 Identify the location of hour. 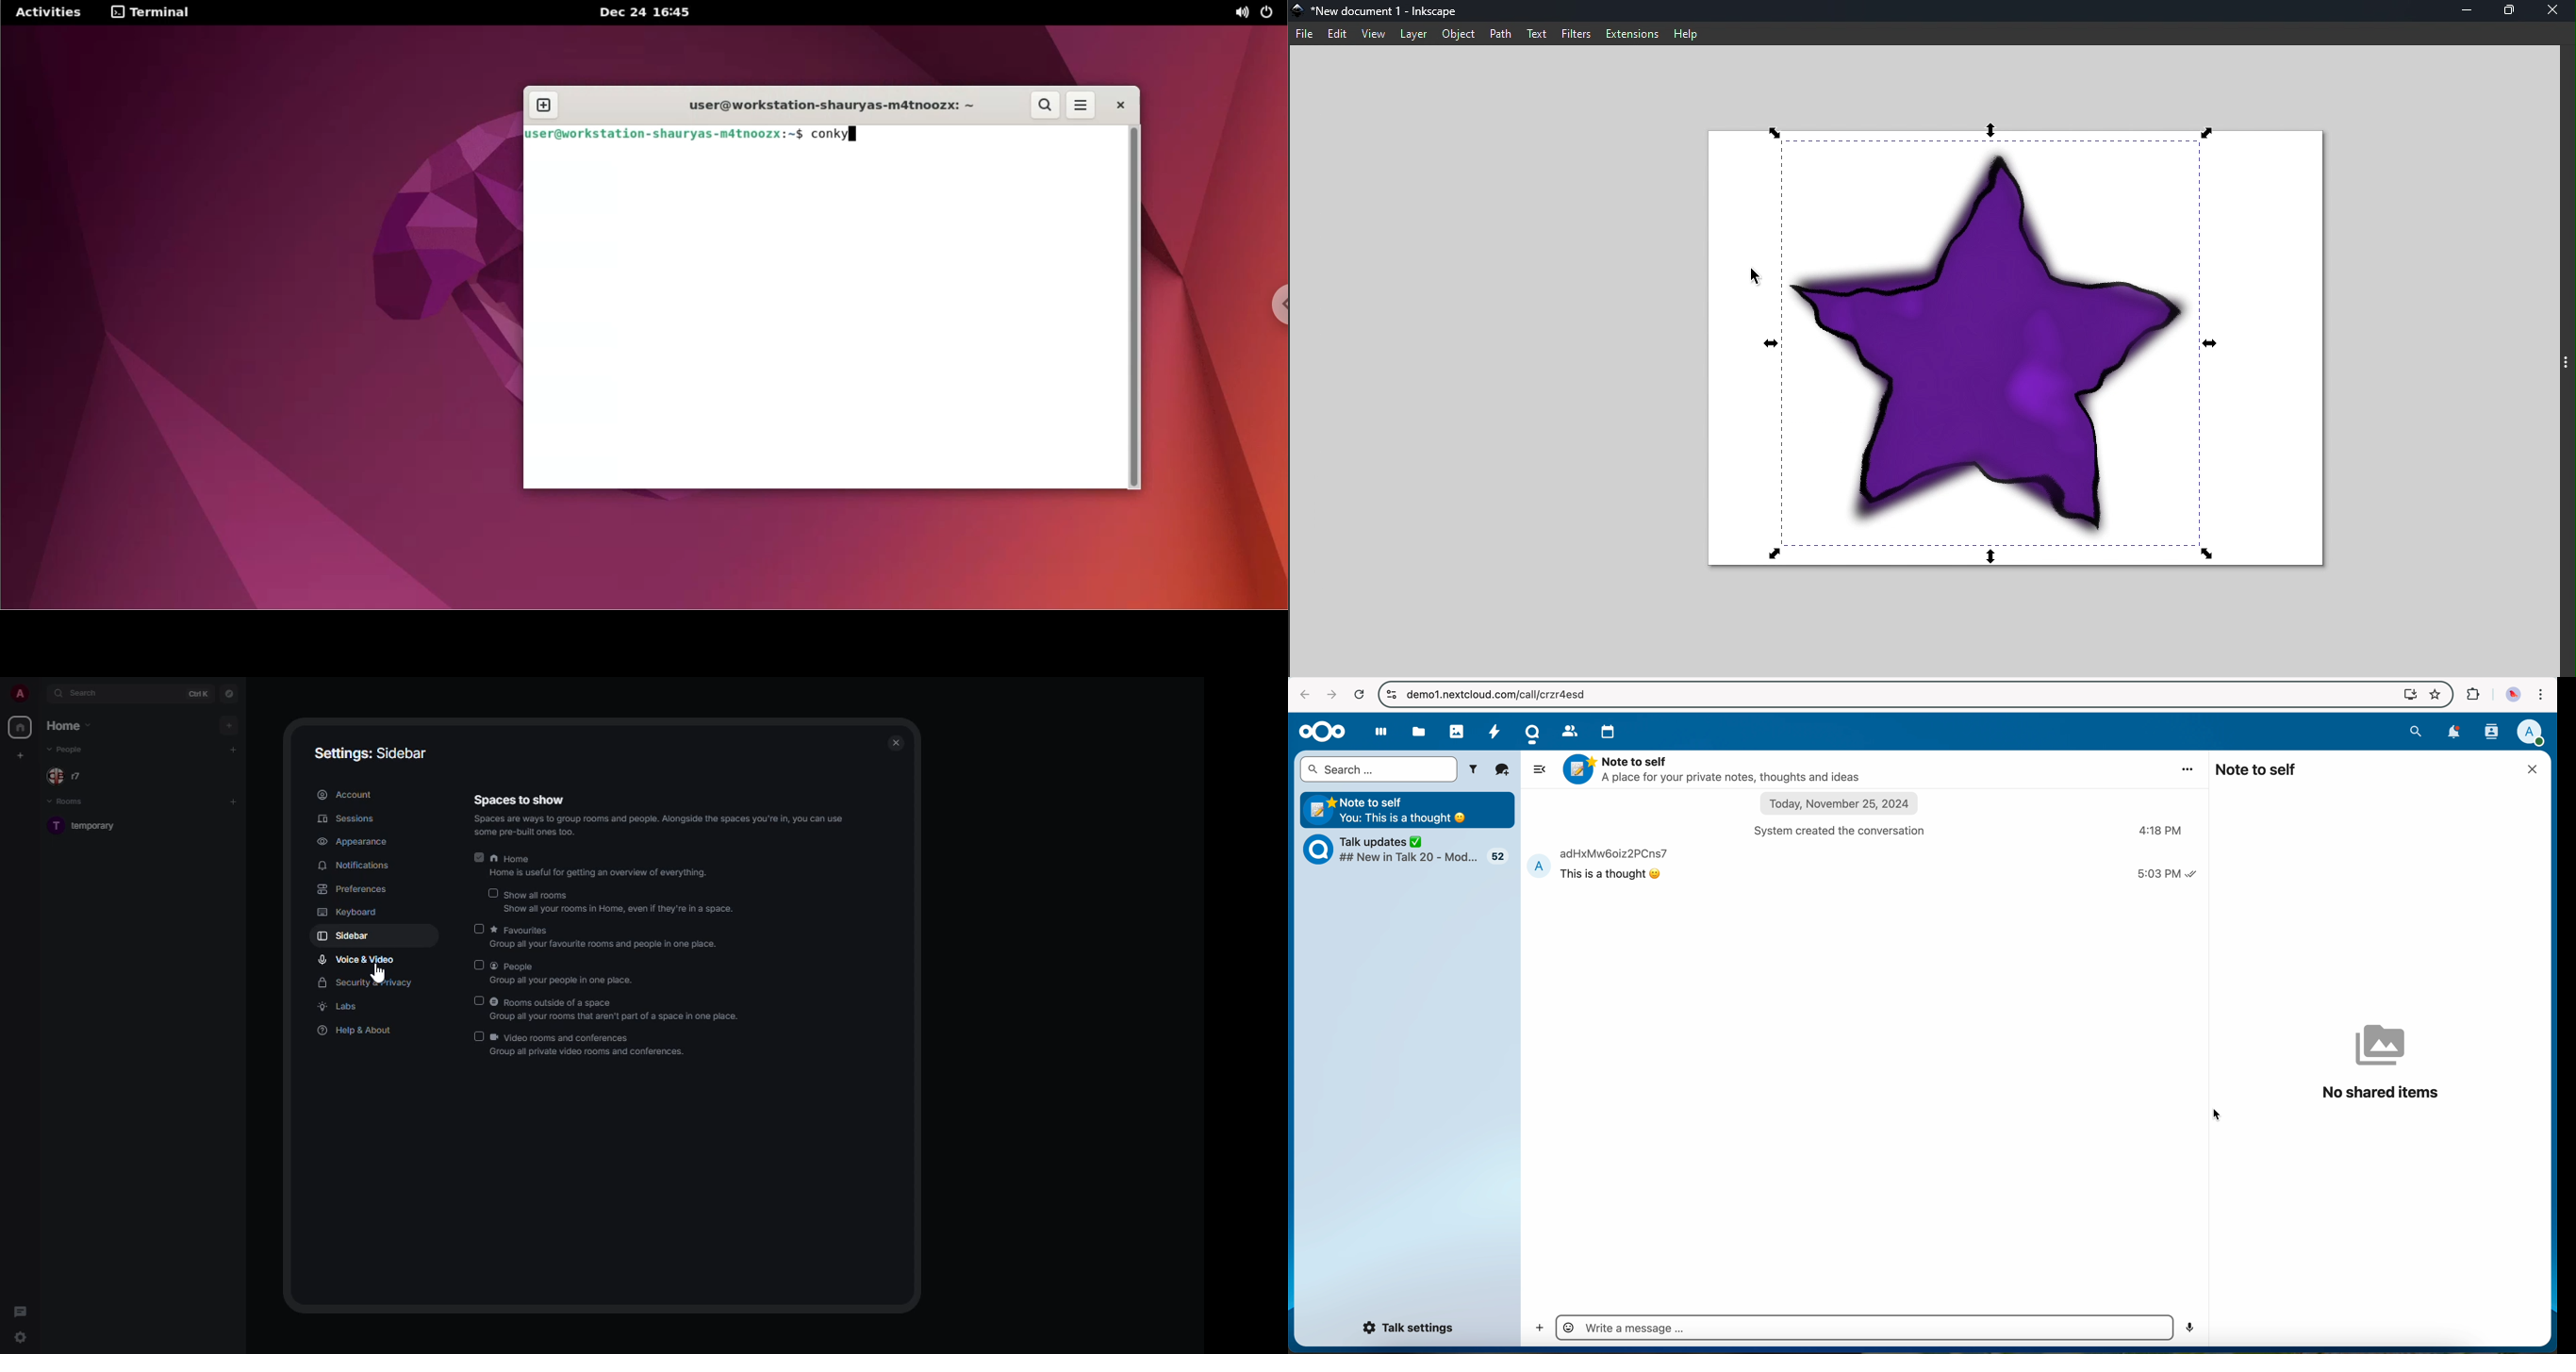
(2162, 831).